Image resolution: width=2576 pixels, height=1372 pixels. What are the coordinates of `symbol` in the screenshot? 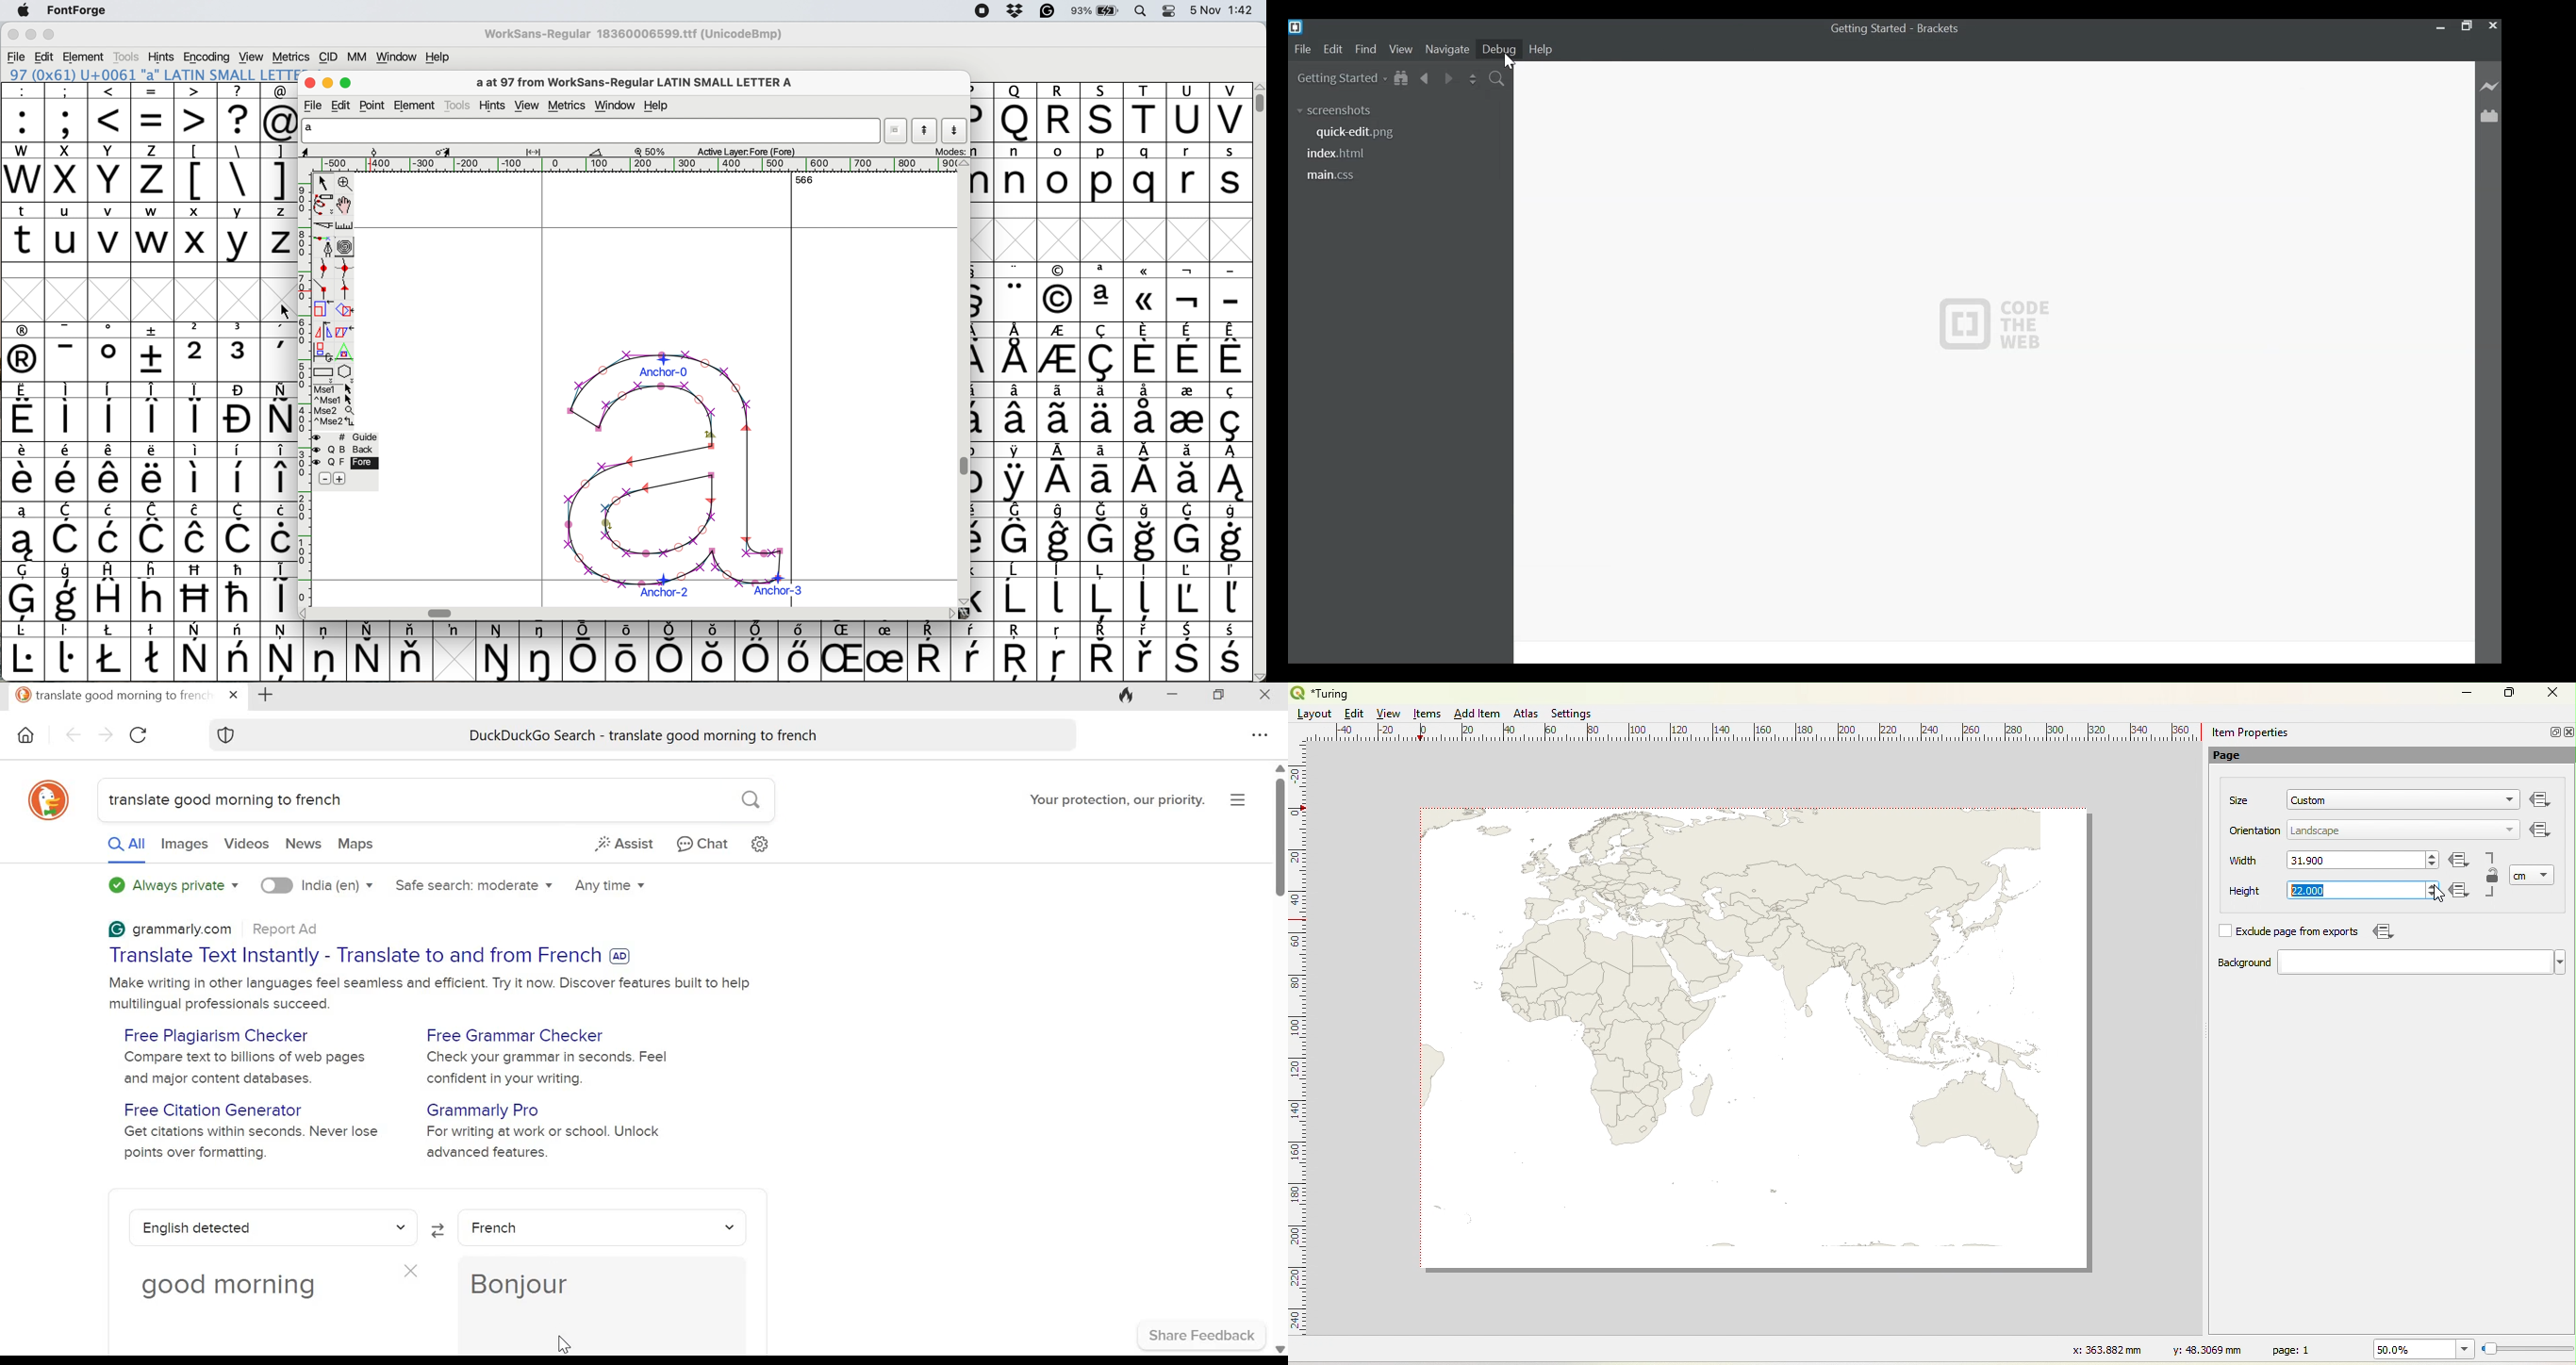 It's located at (1146, 652).